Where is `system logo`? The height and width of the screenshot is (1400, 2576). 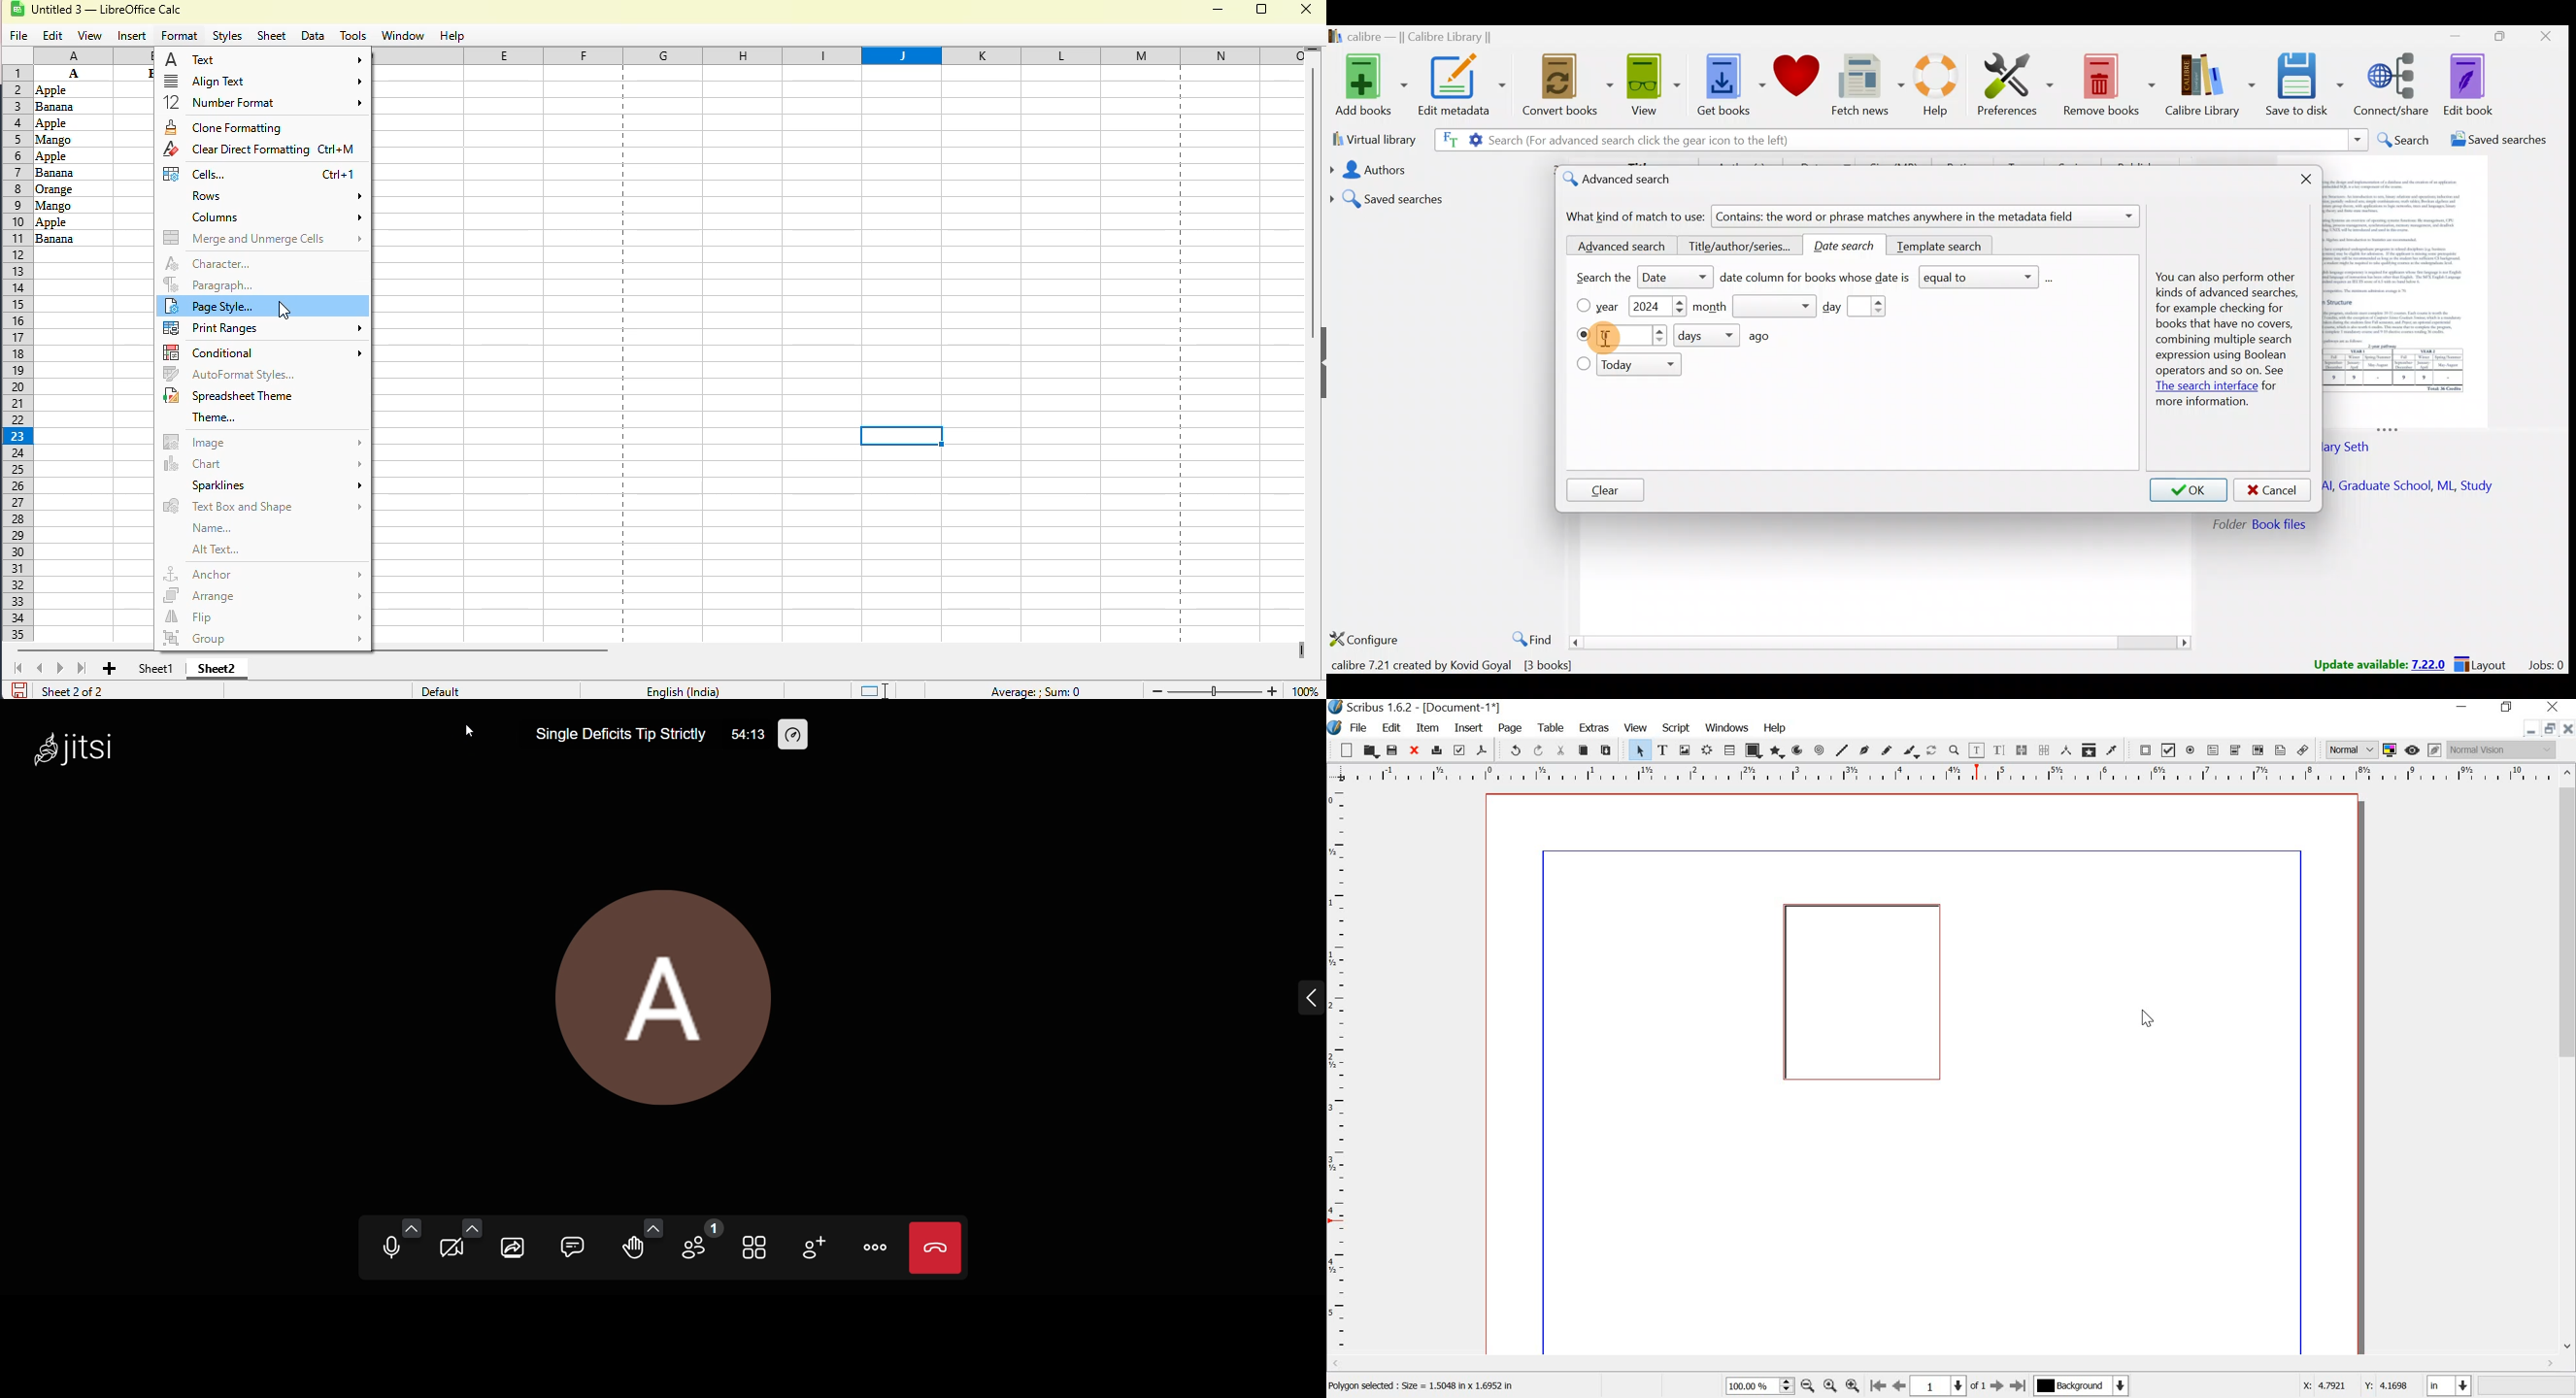 system logo is located at coordinates (1335, 727).